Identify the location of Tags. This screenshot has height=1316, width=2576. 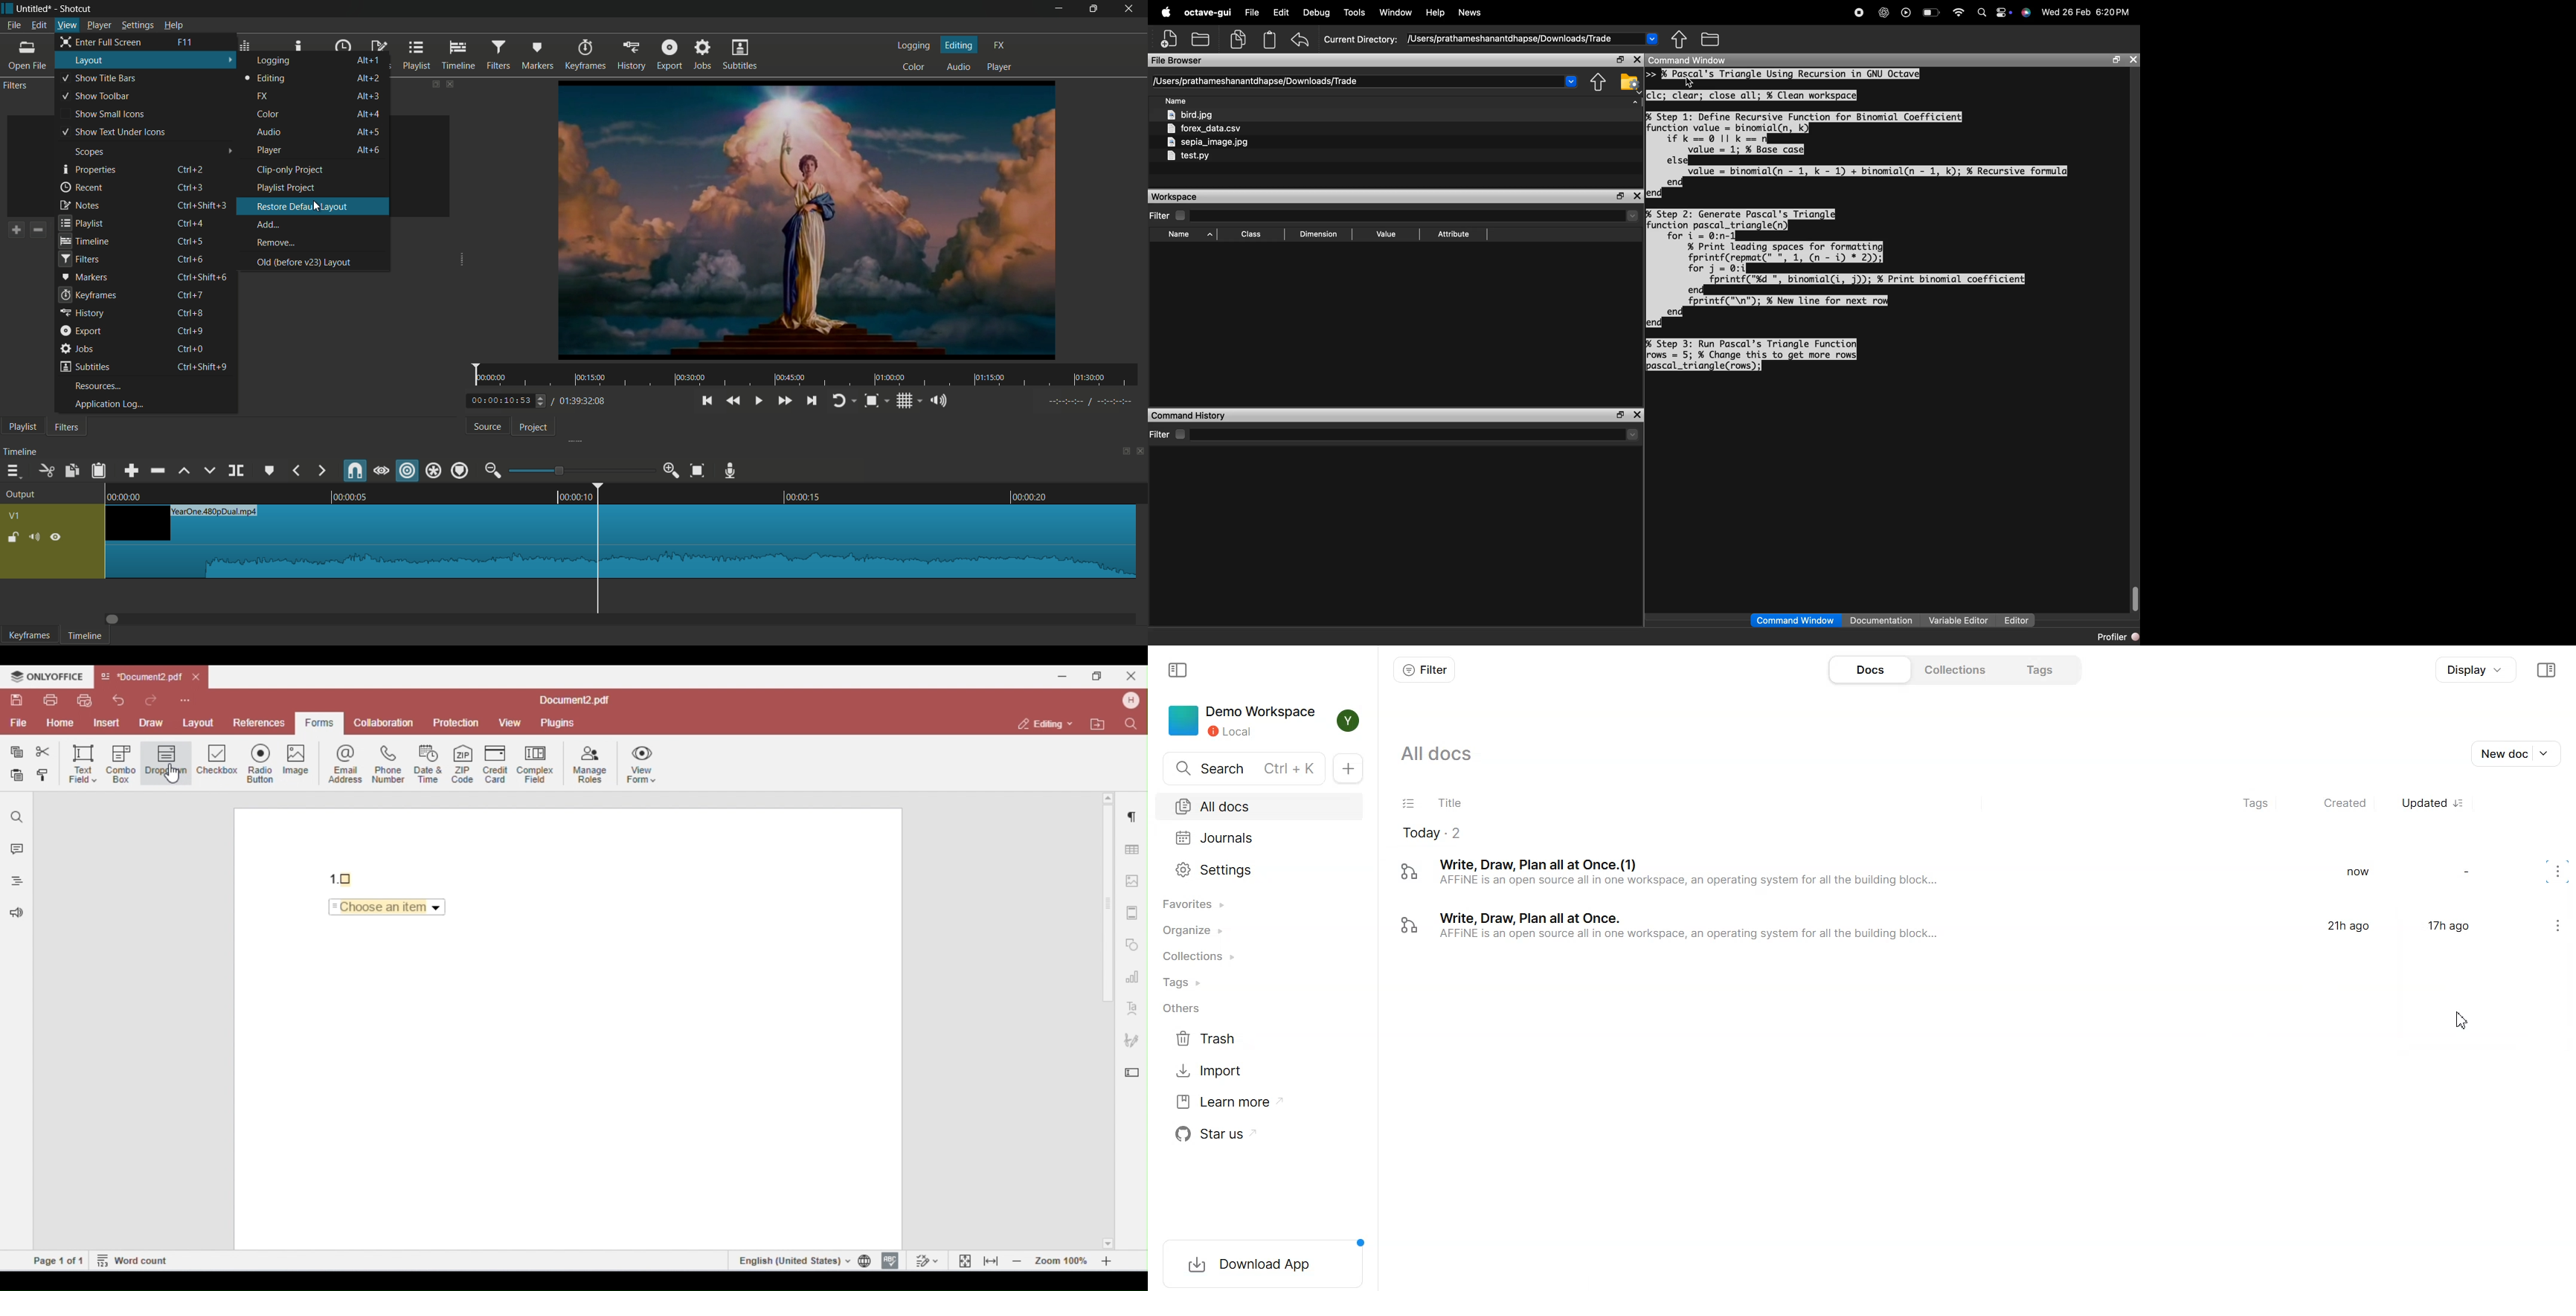
(1260, 983).